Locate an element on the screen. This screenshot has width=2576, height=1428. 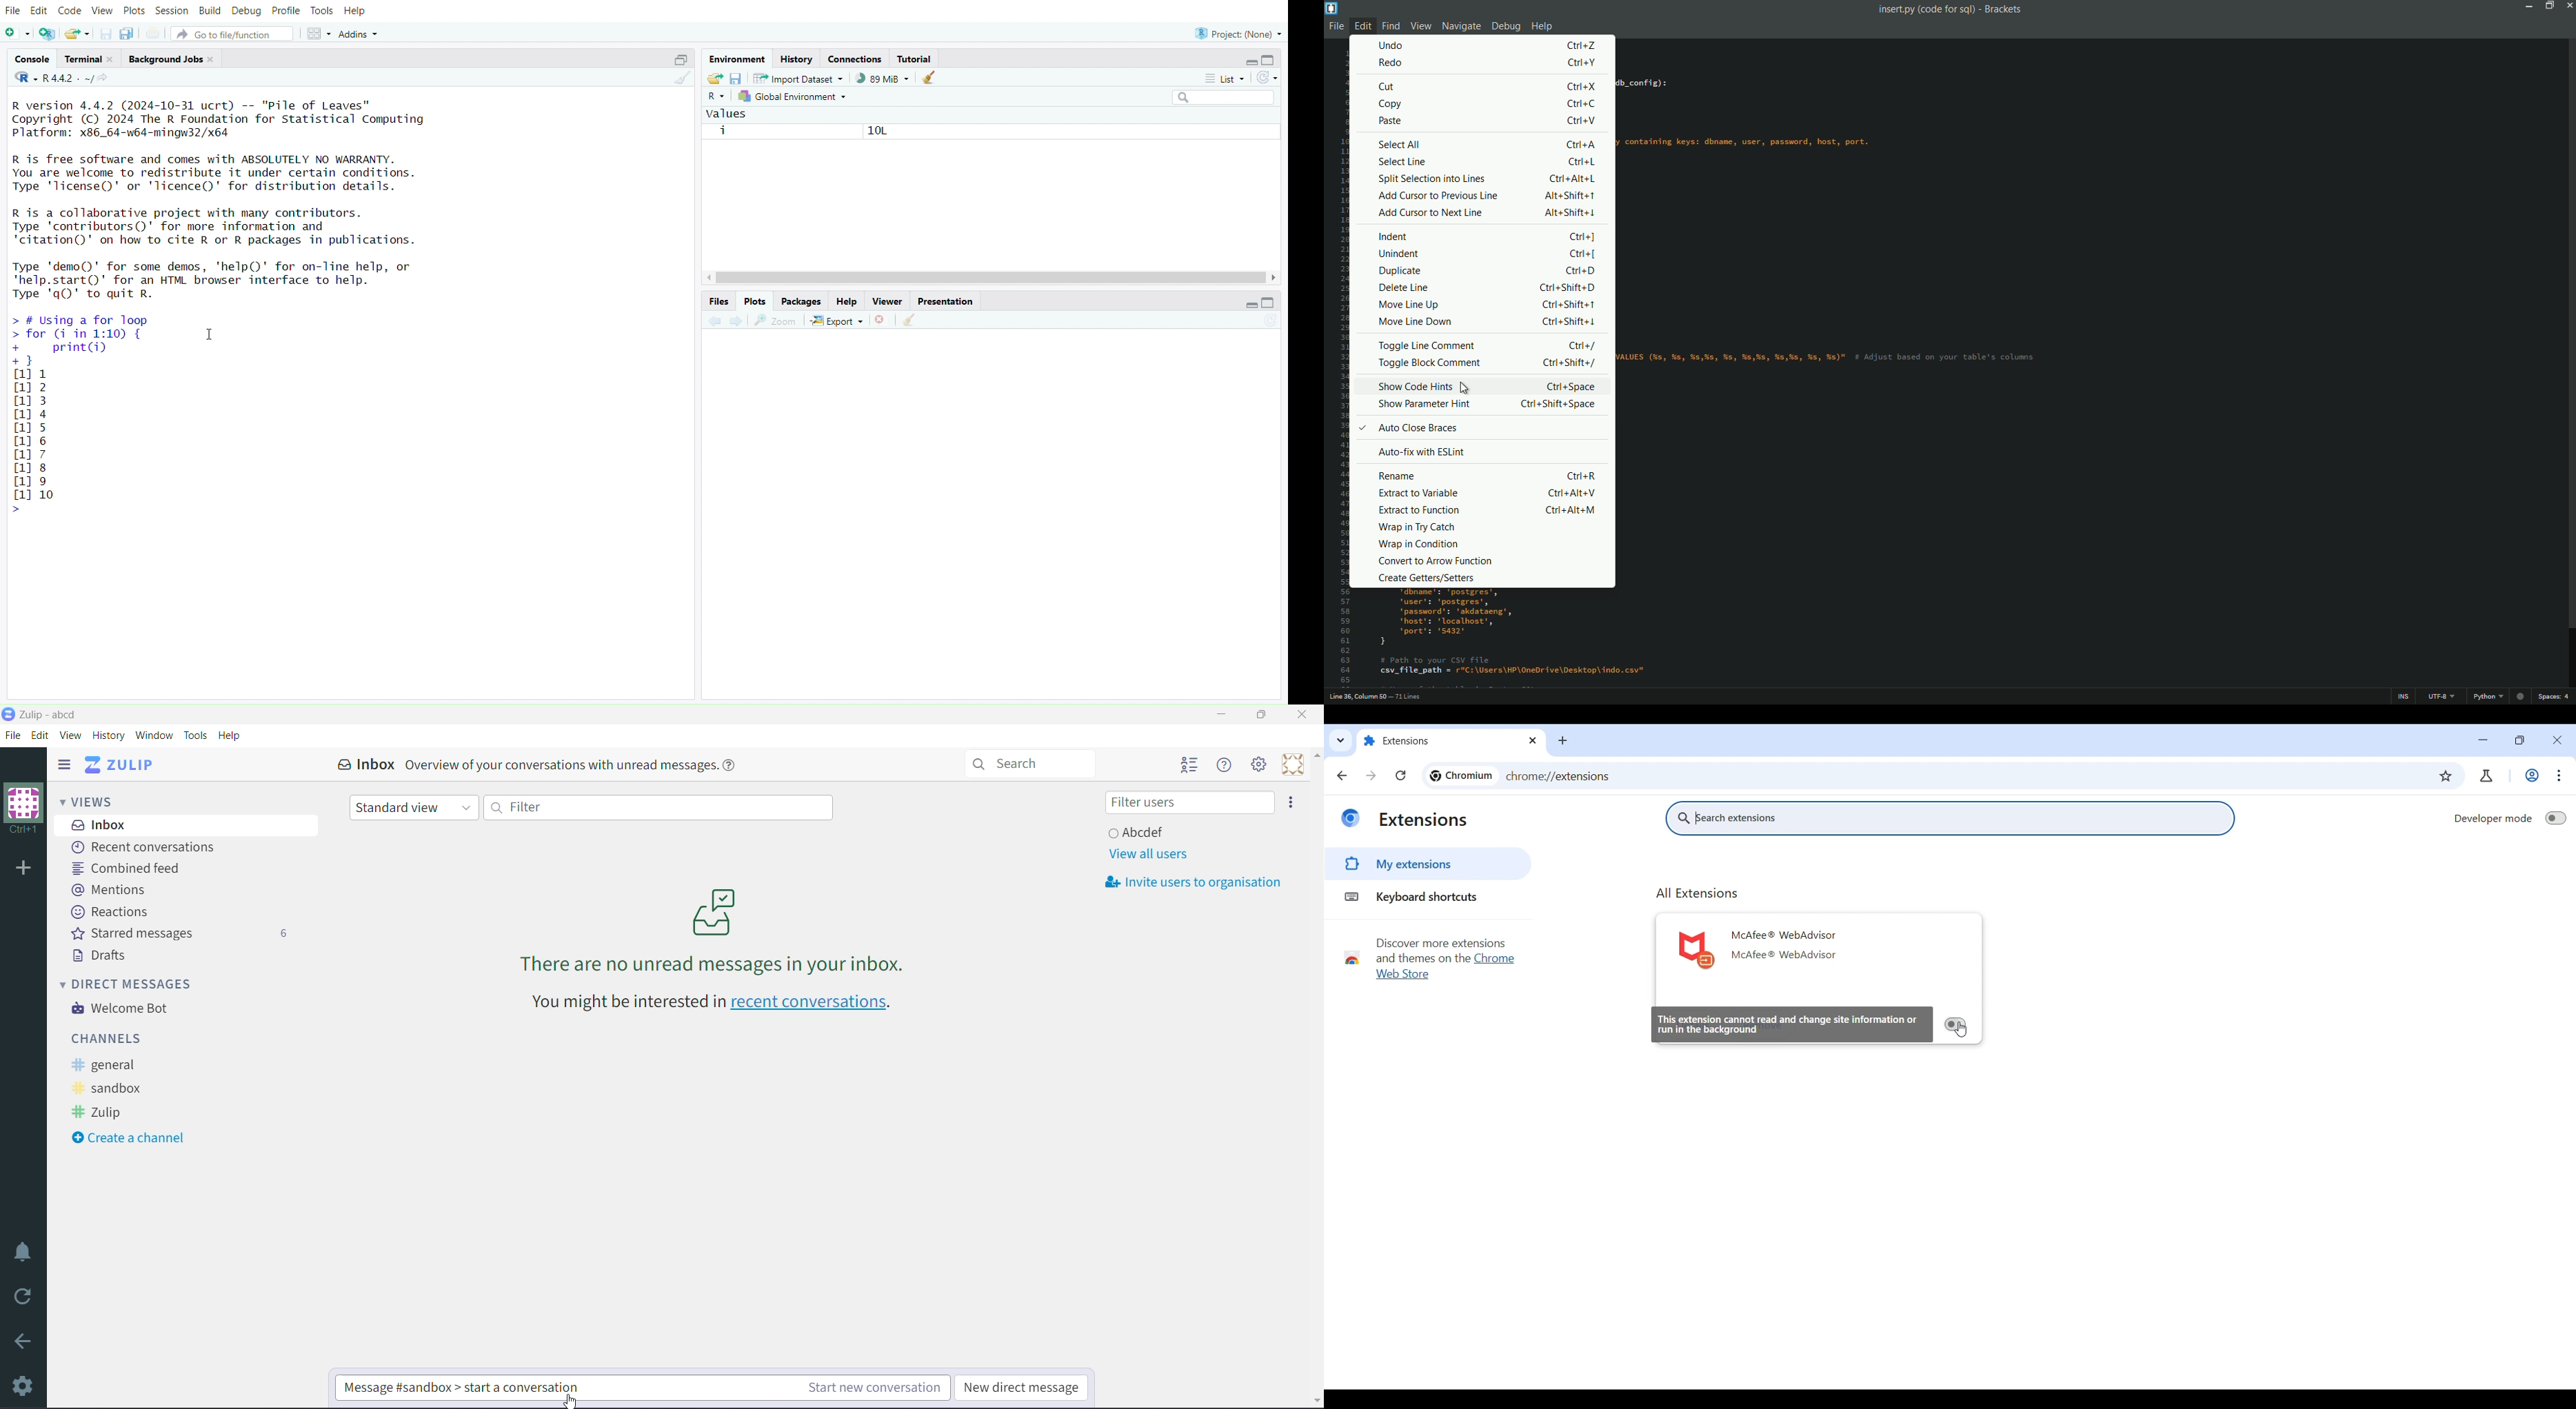
new script is located at coordinates (17, 33).